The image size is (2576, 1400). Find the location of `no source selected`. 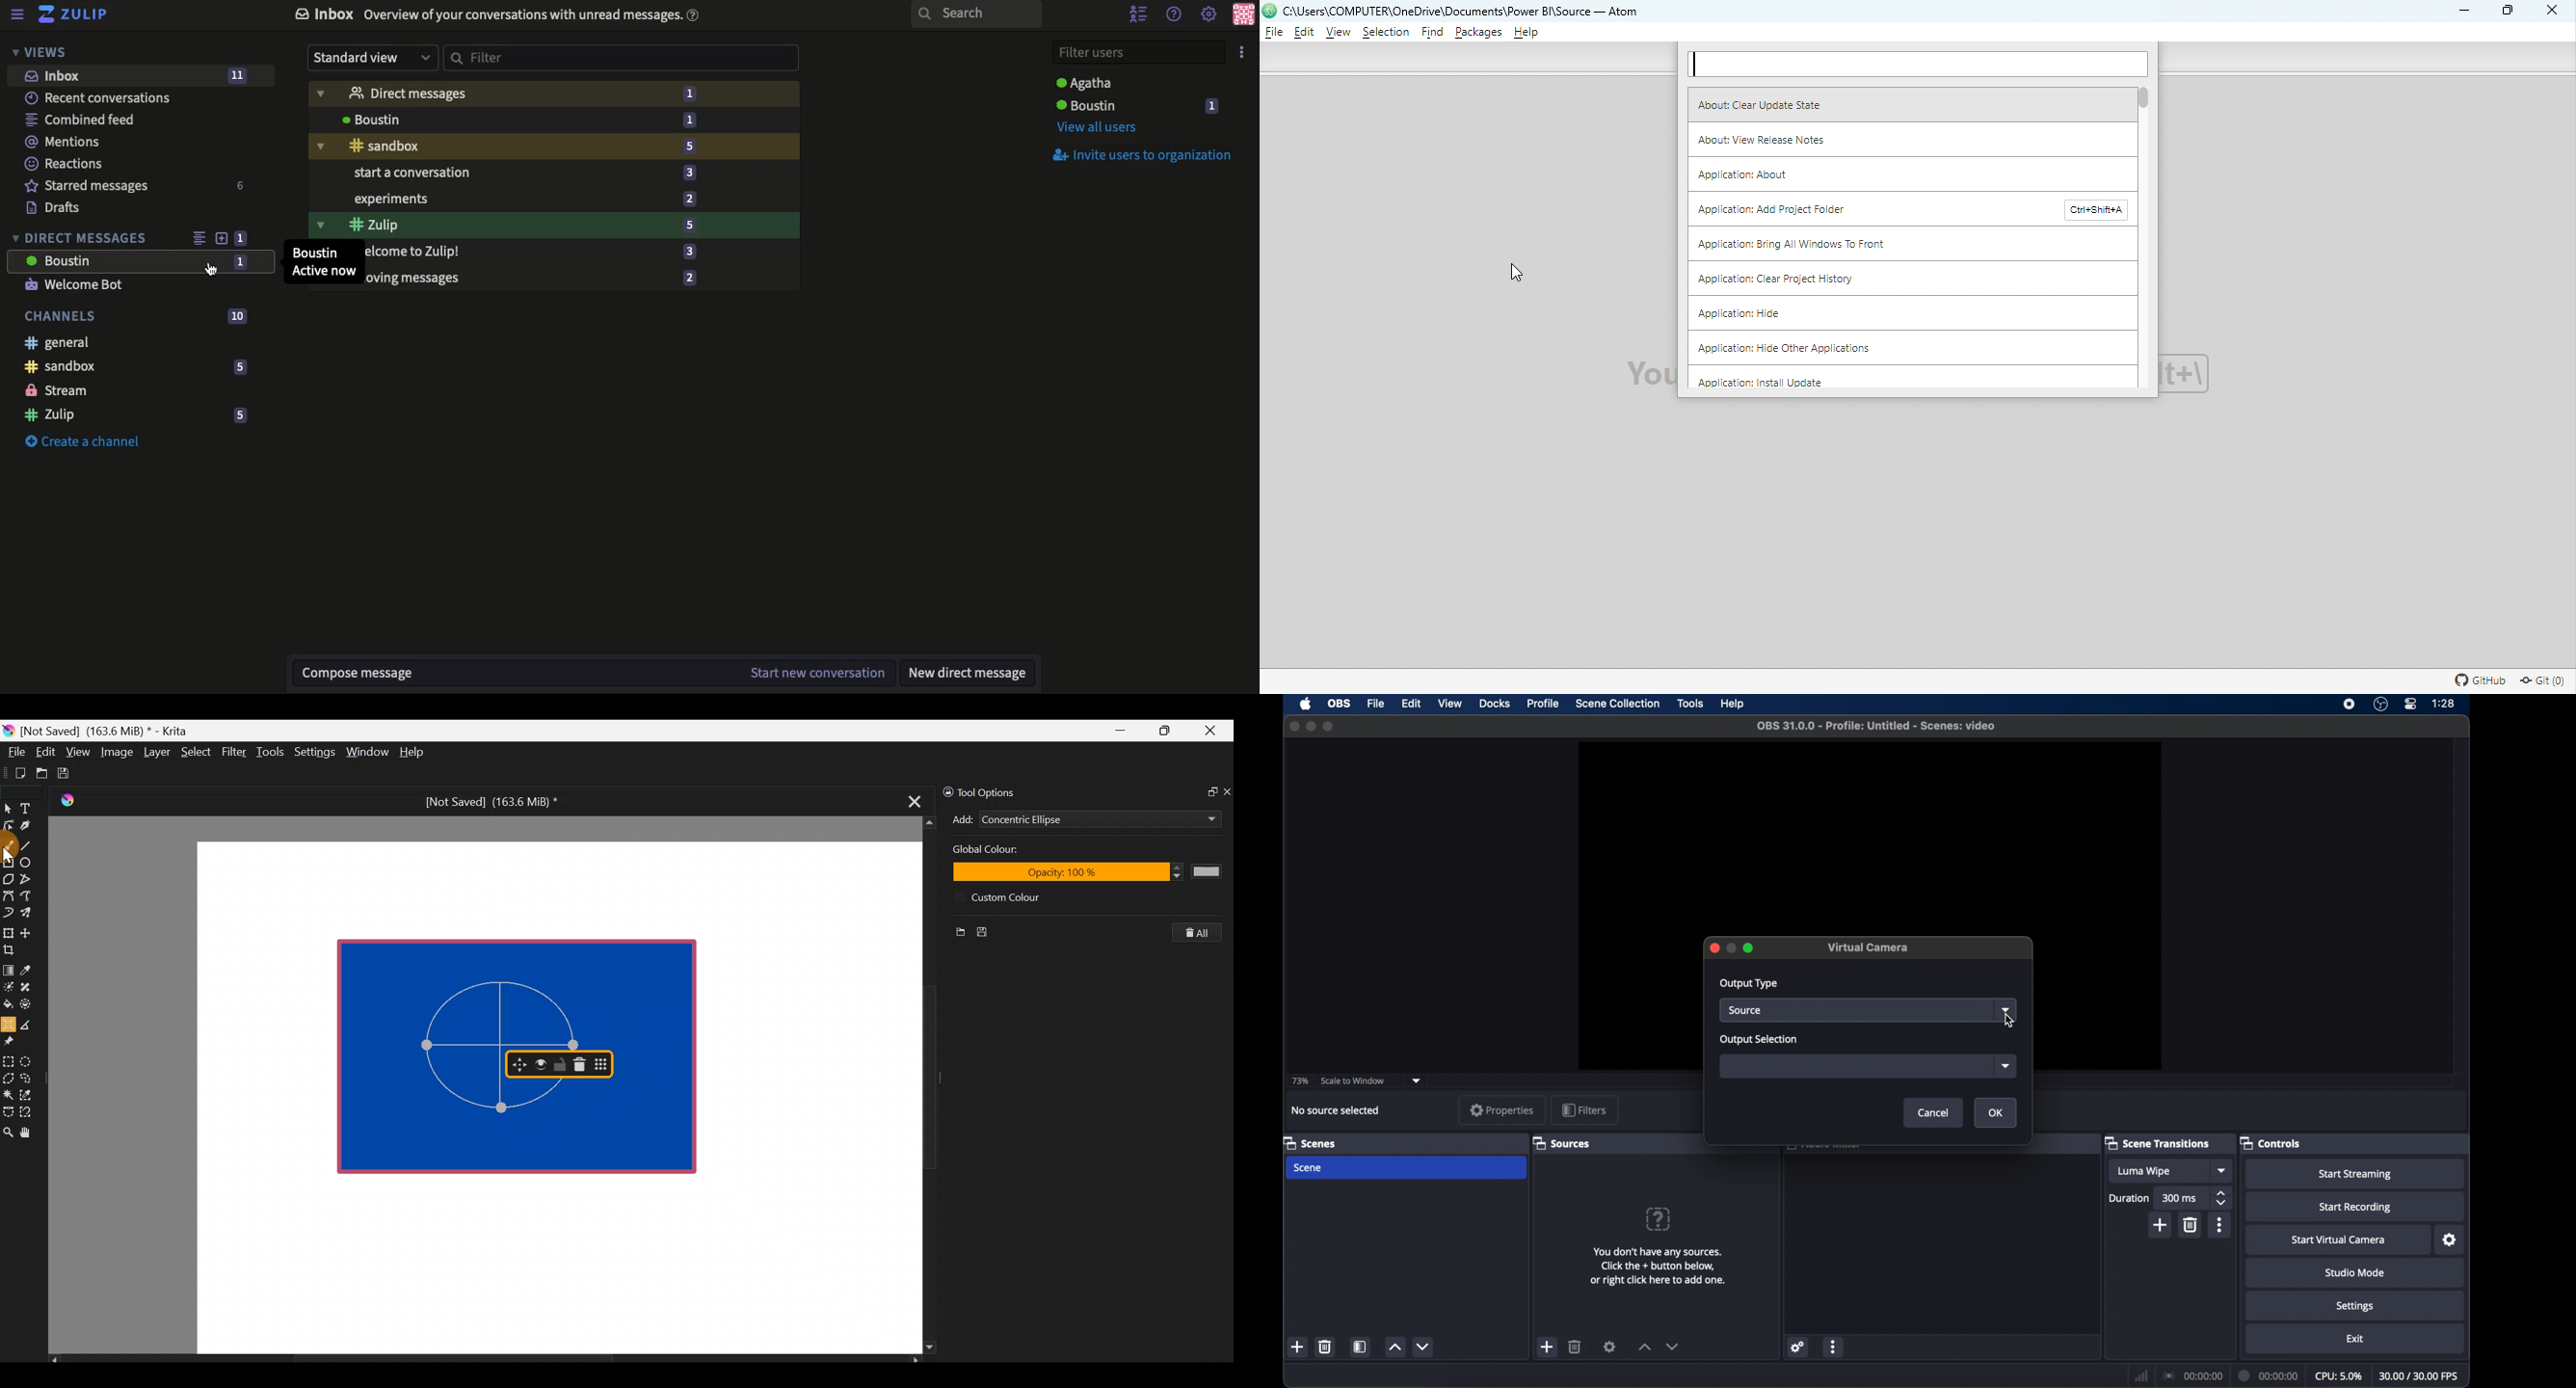

no source selected is located at coordinates (1333, 1110).